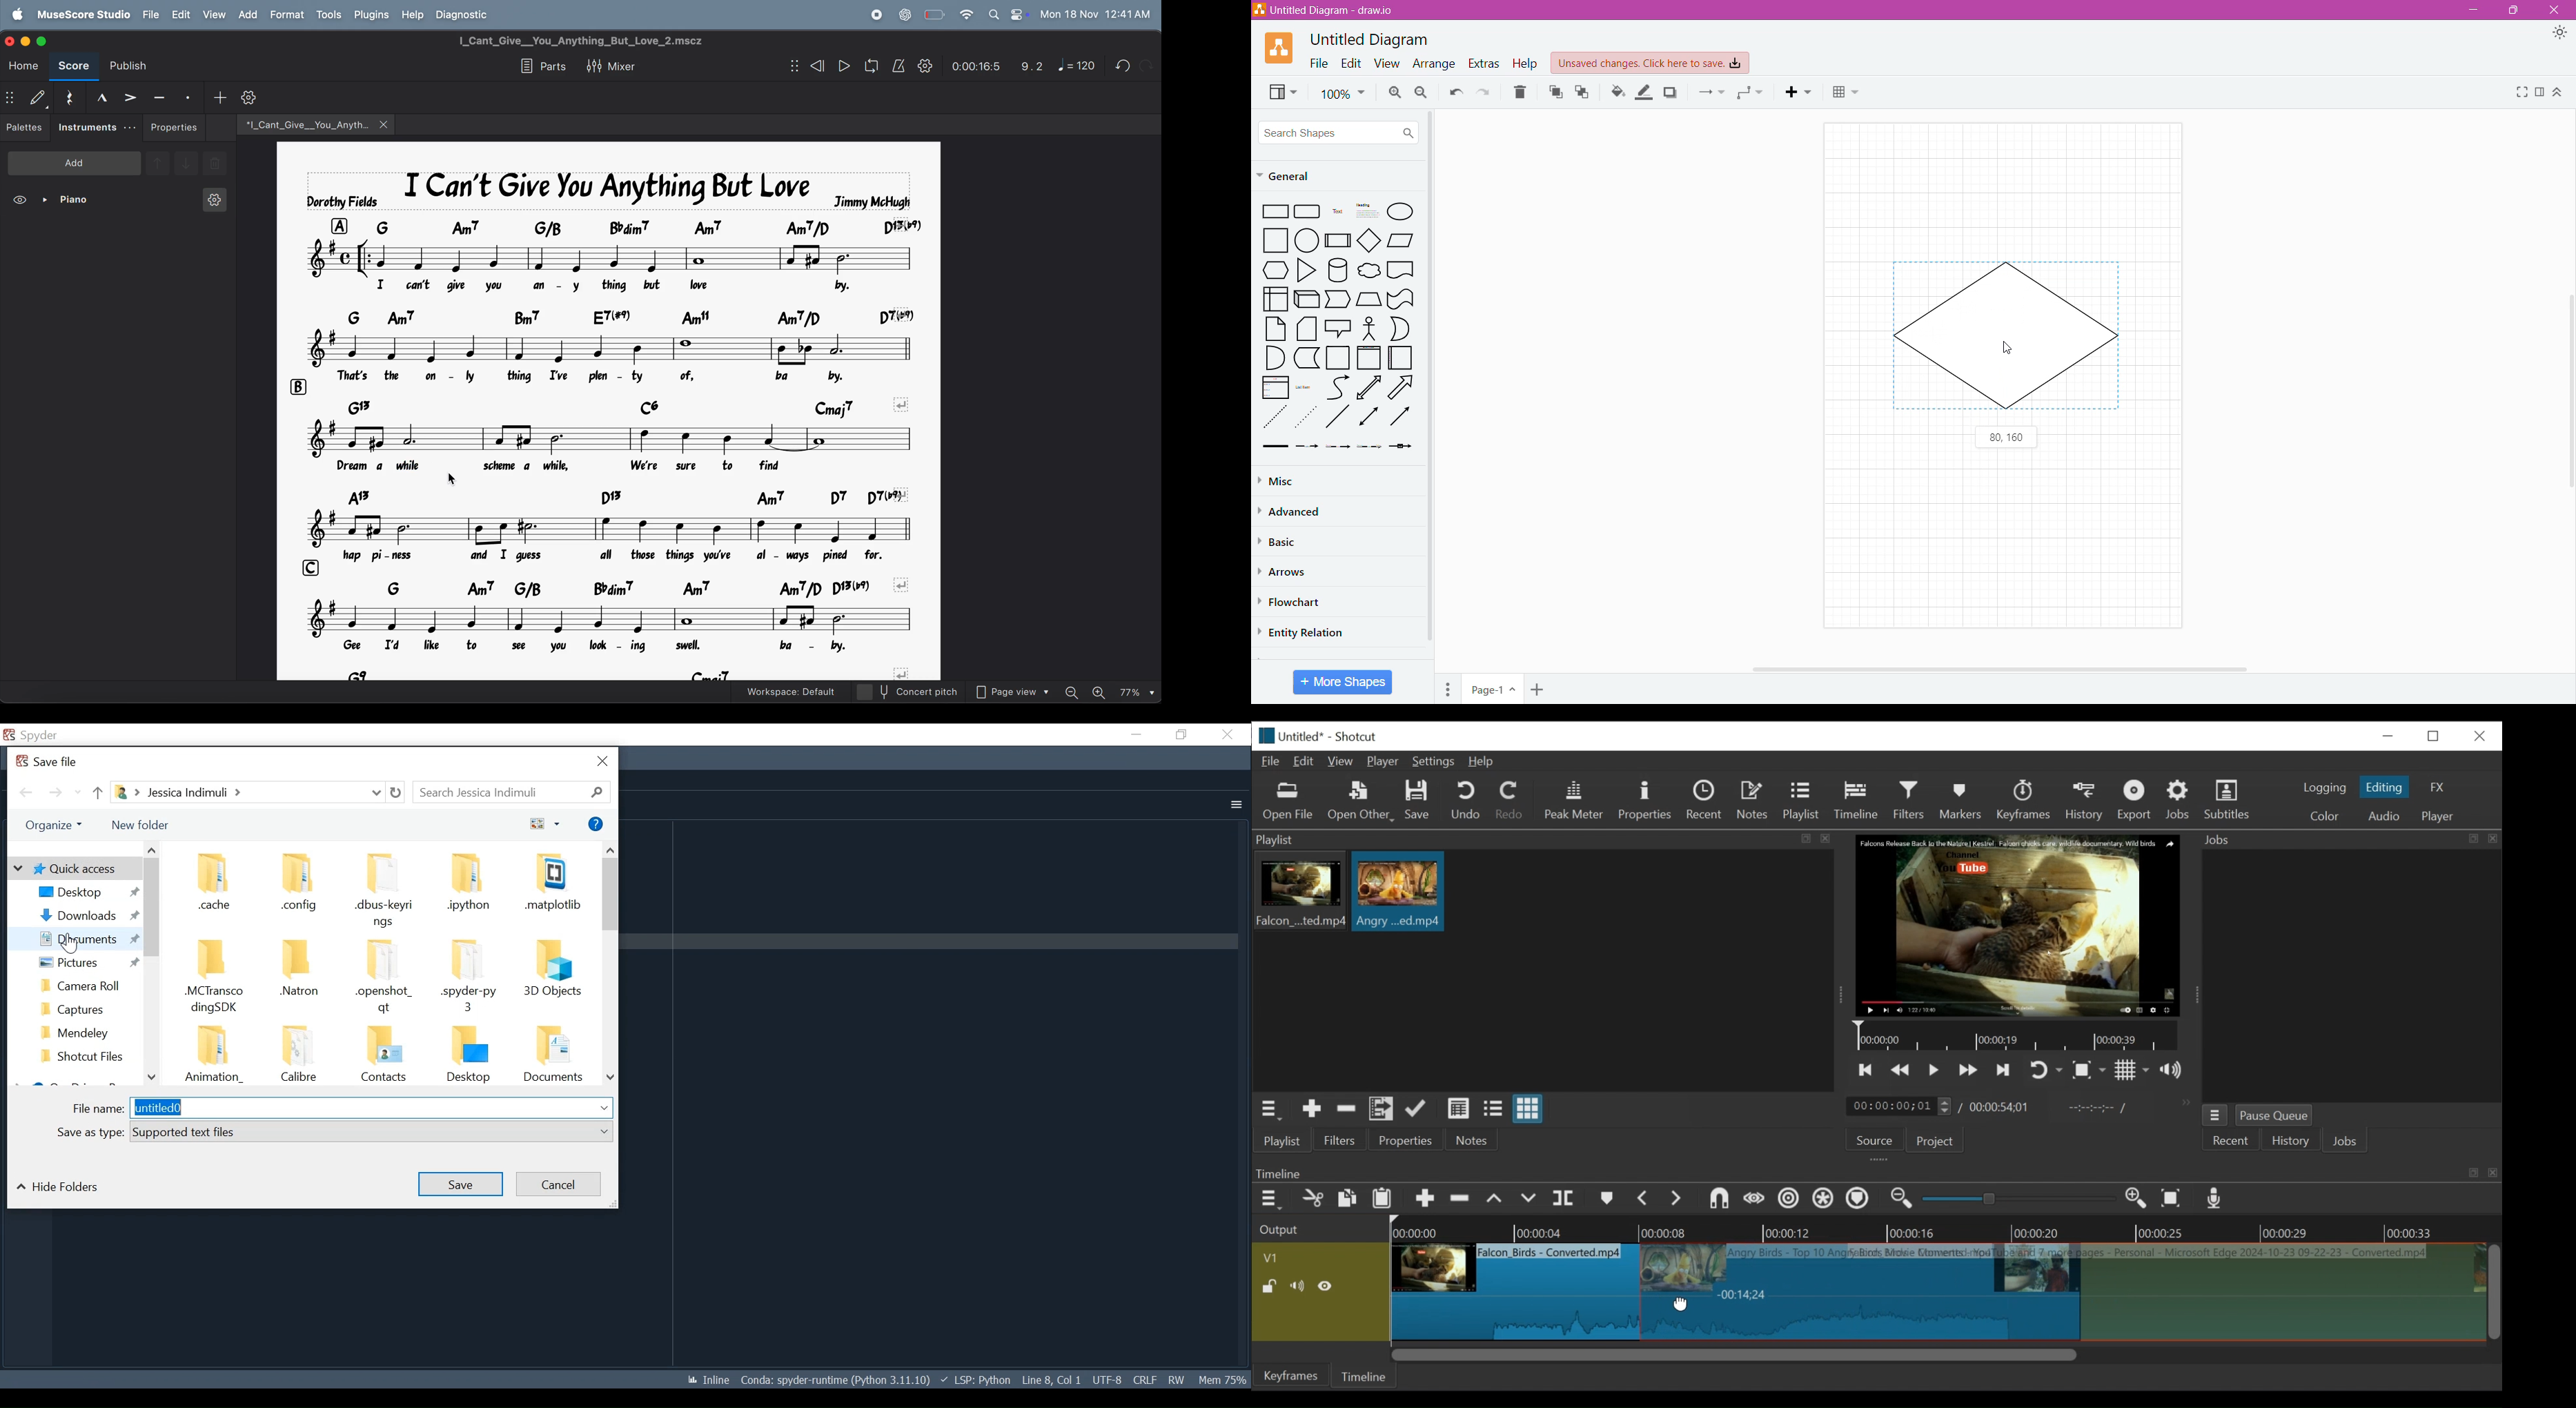 The height and width of the screenshot is (1428, 2576). Describe the element at coordinates (1455, 92) in the screenshot. I see `Undo` at that location.